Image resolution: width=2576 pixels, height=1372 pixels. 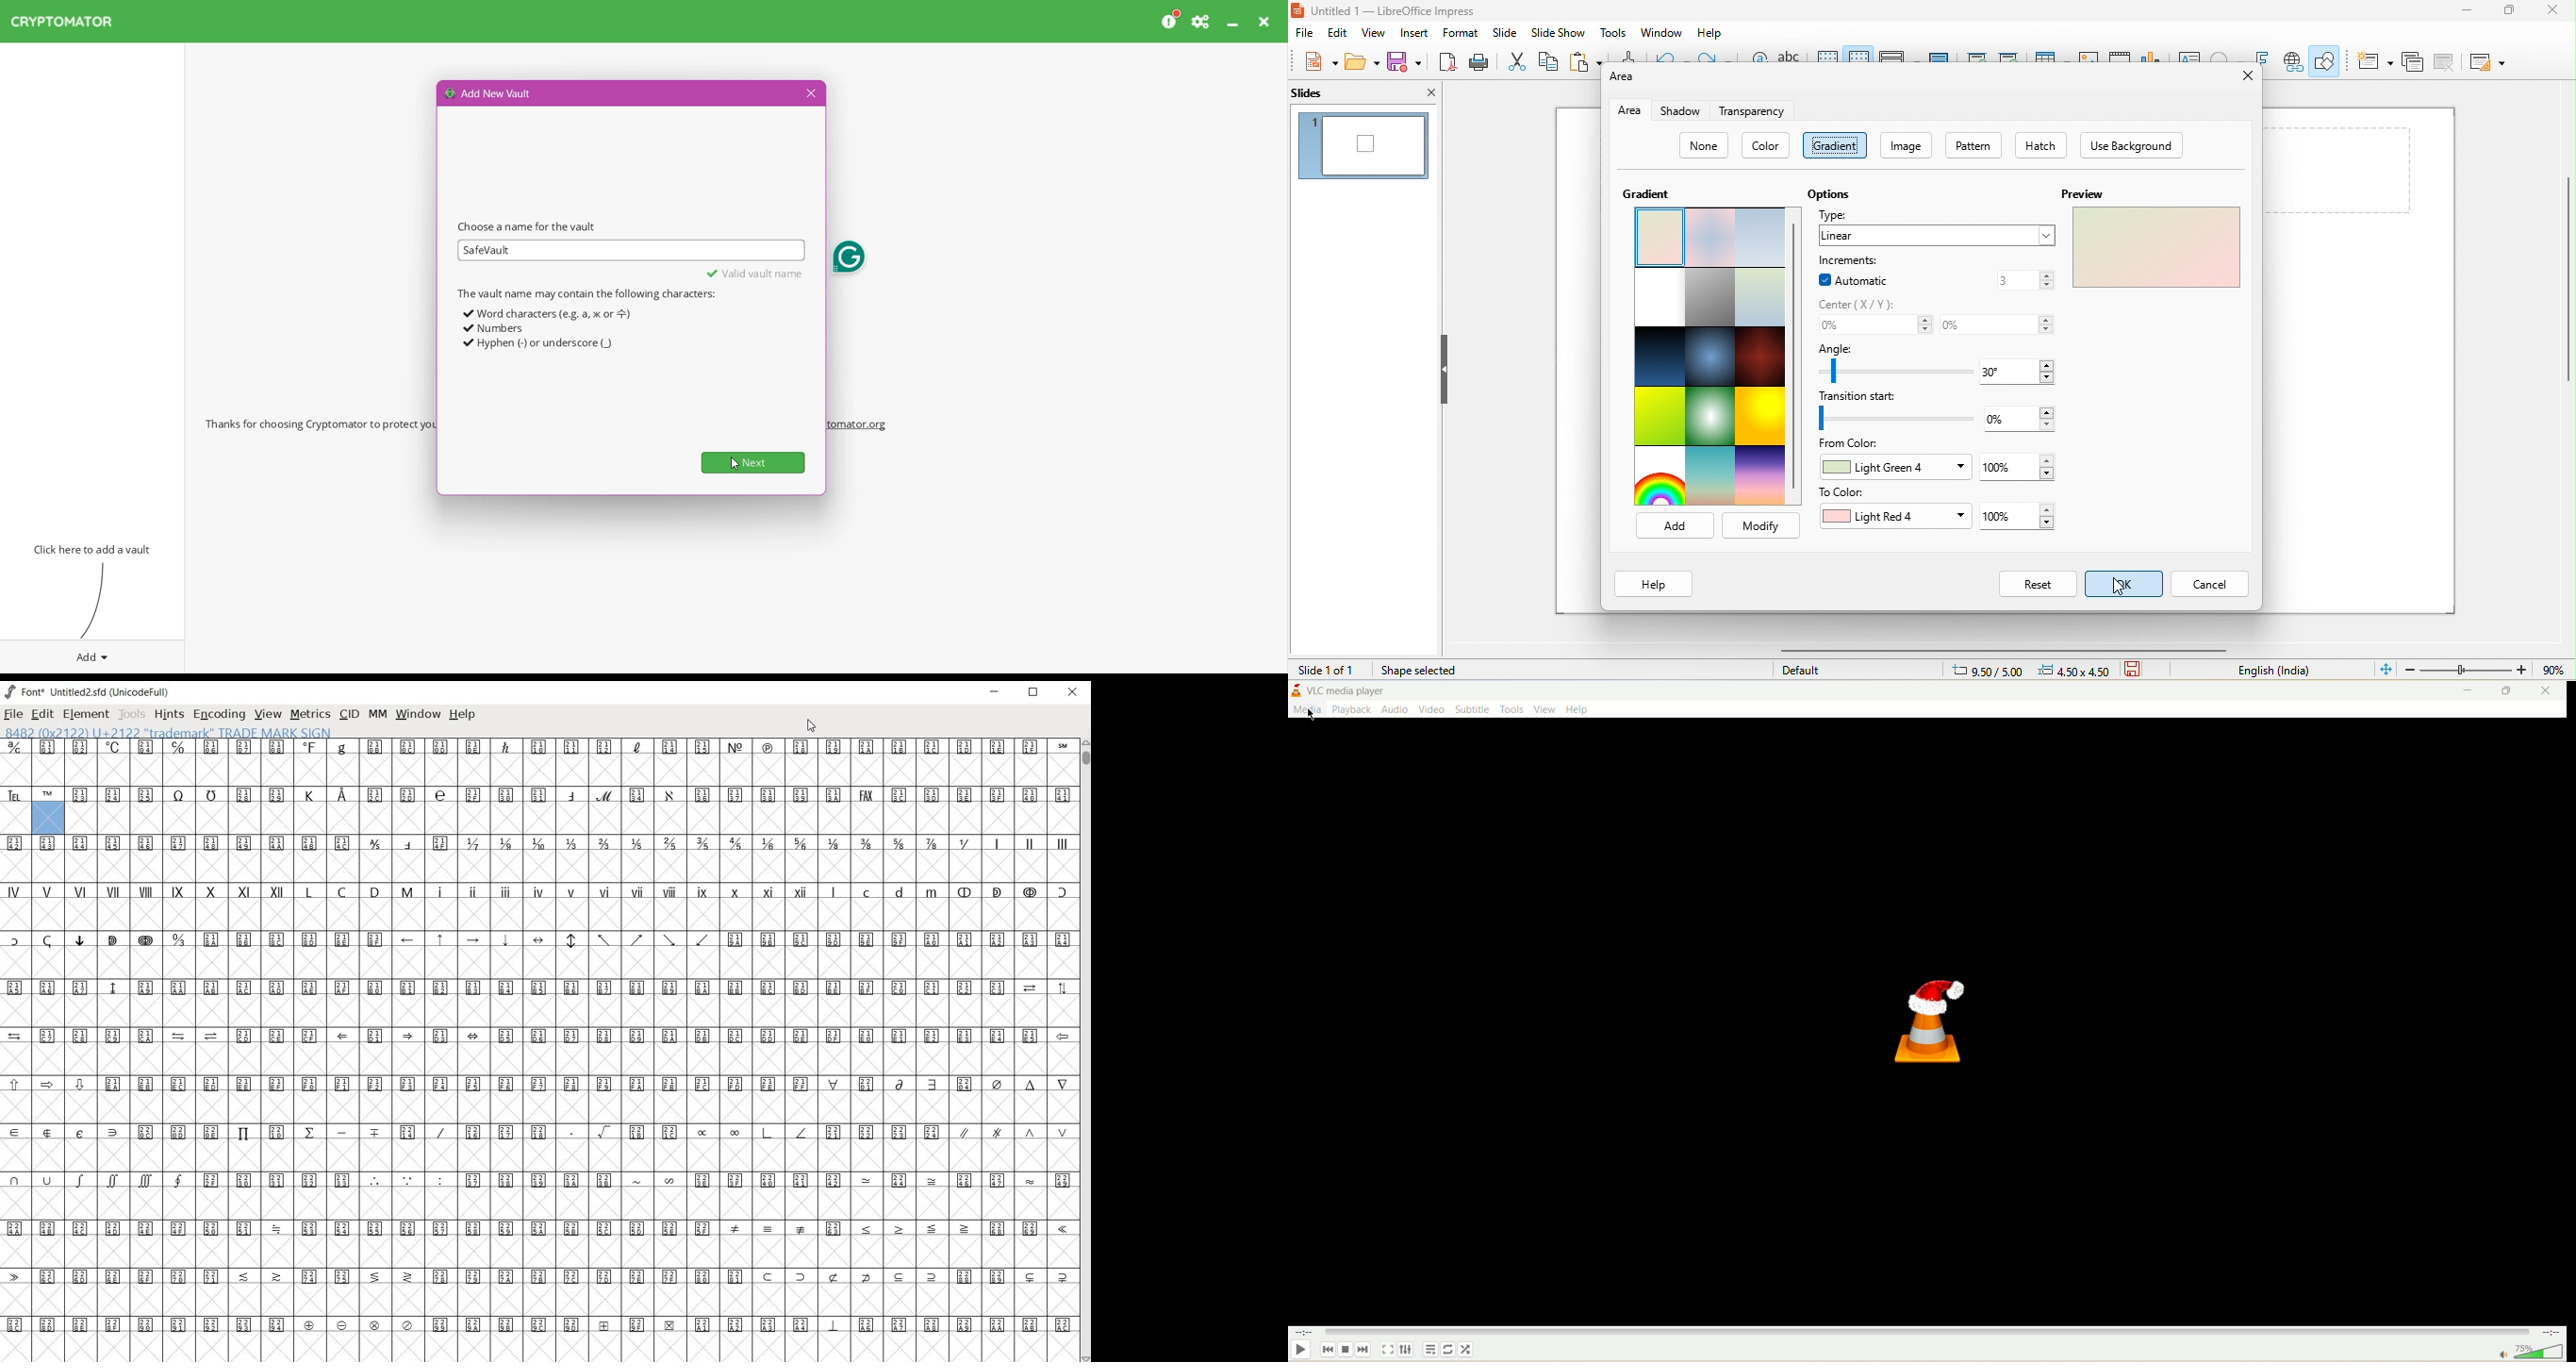 What do you see at coordinates (1896, 470) in the screenshot?
I see `from color name` at bounding box center [1896, 470].